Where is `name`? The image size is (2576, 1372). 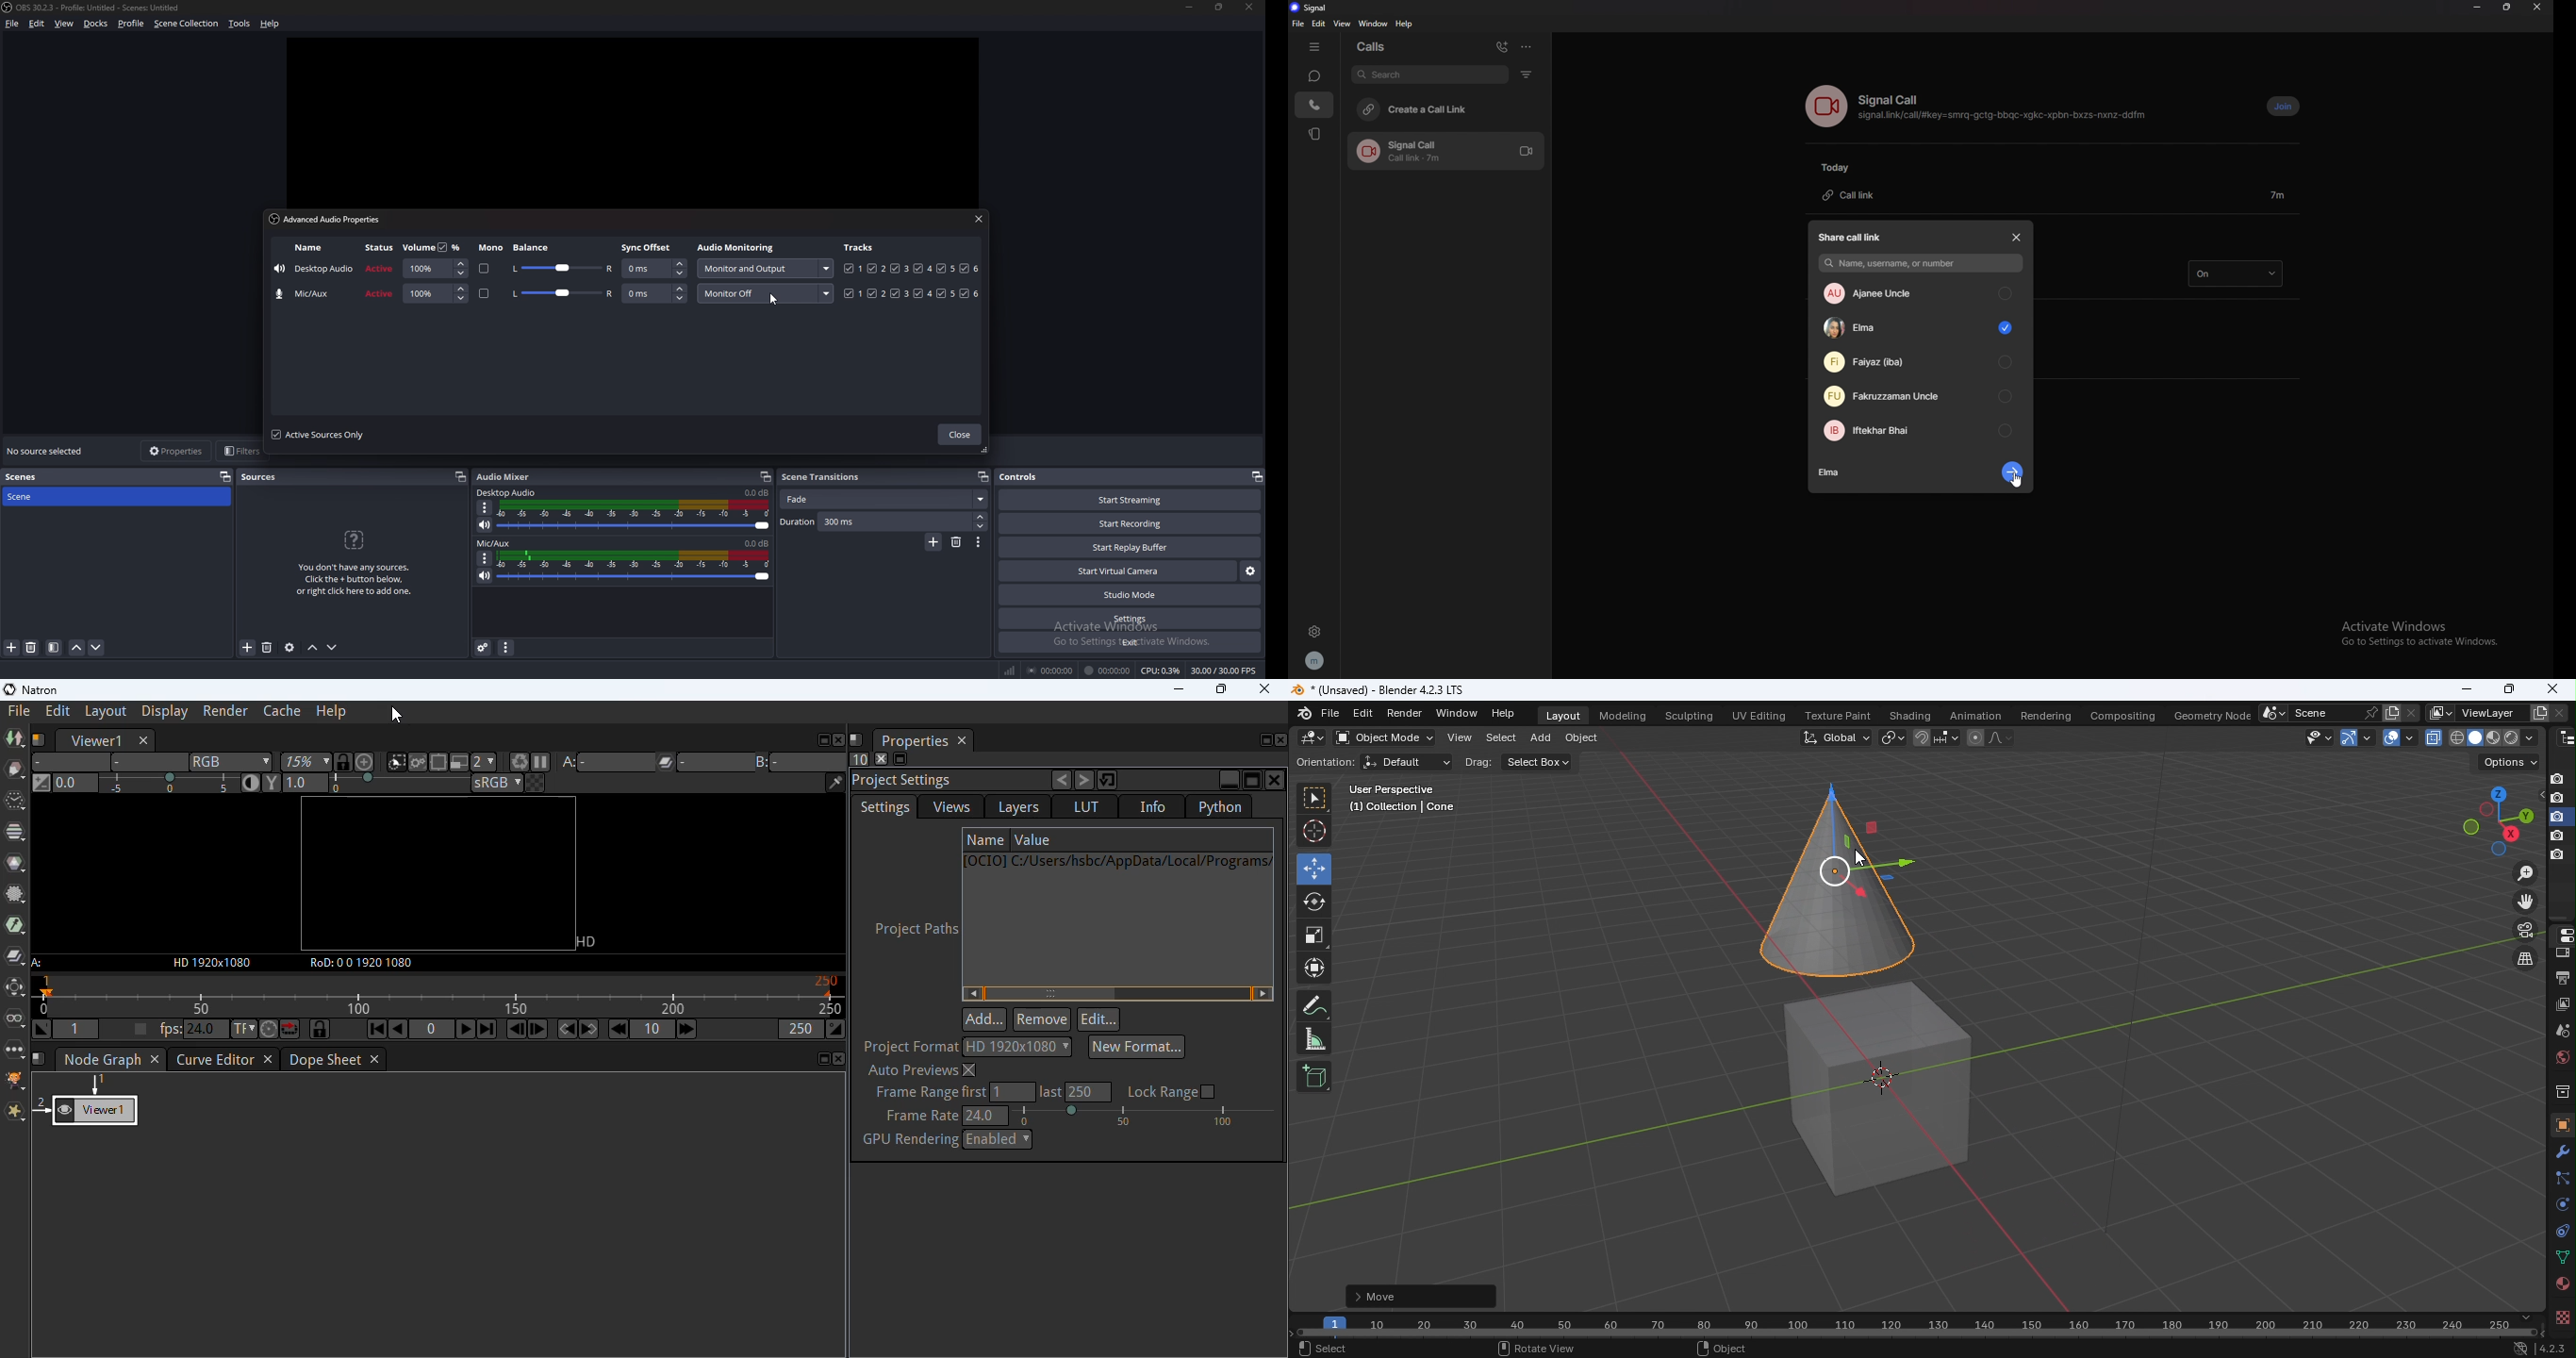
name is located at coordinates (314, 268).